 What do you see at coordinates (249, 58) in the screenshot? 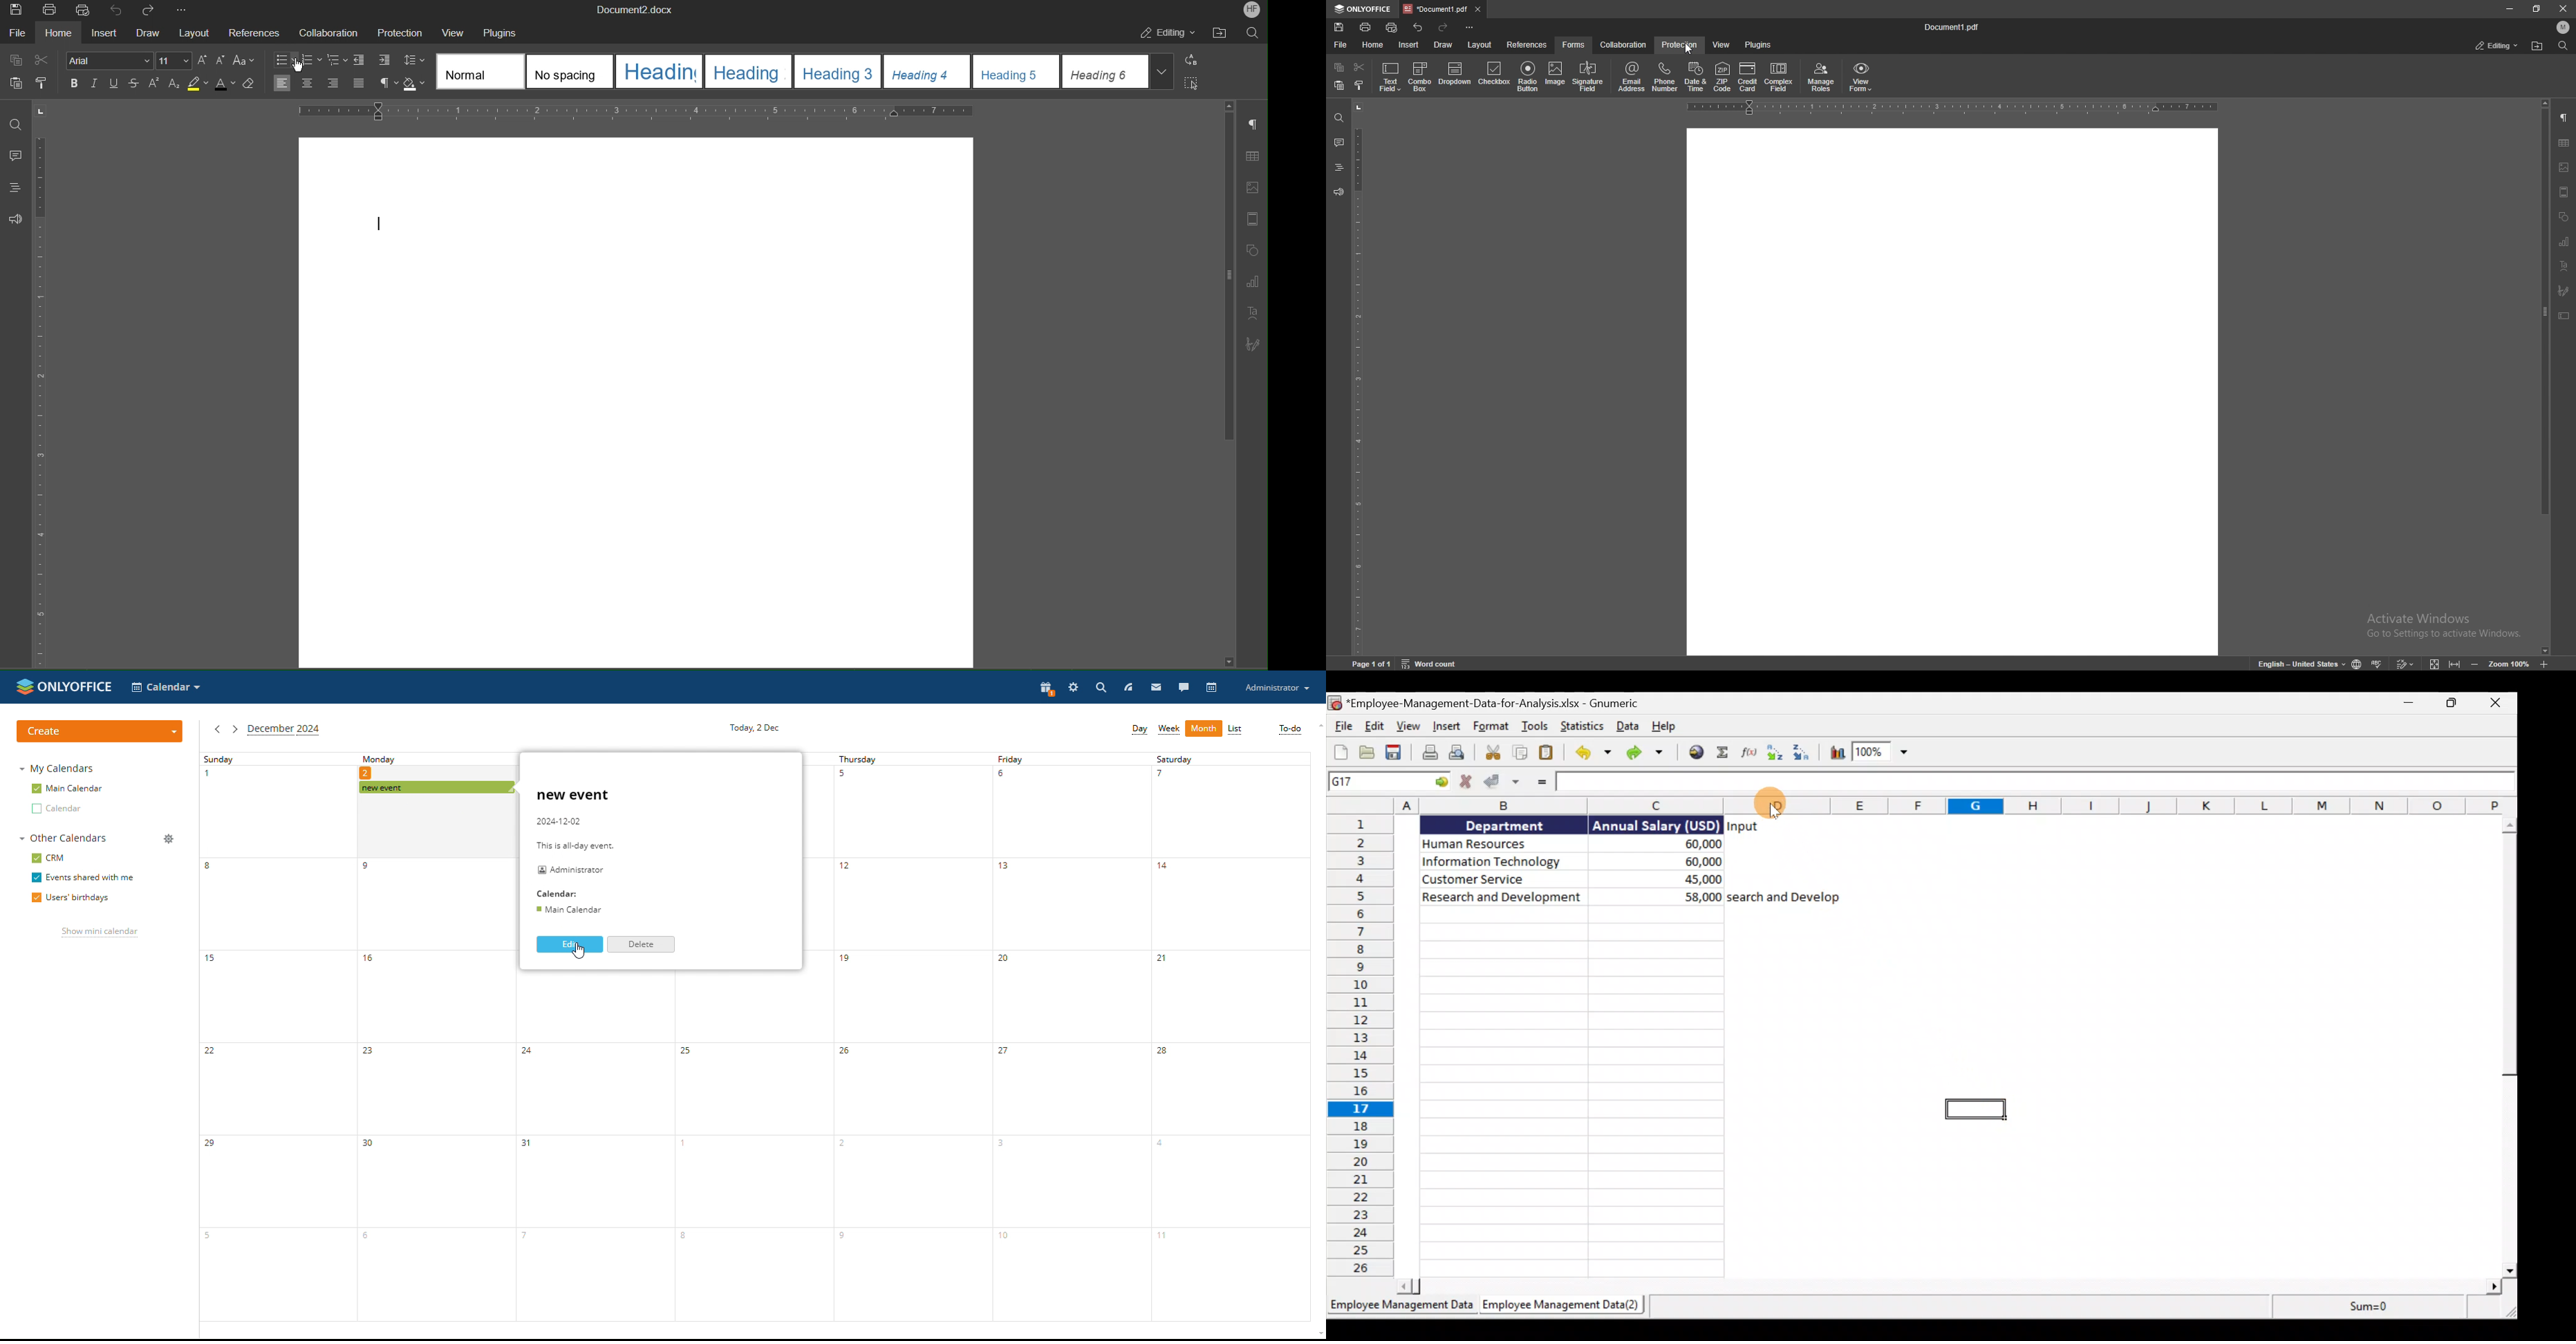
I see `Font Case` at bounding box center [249, 58].